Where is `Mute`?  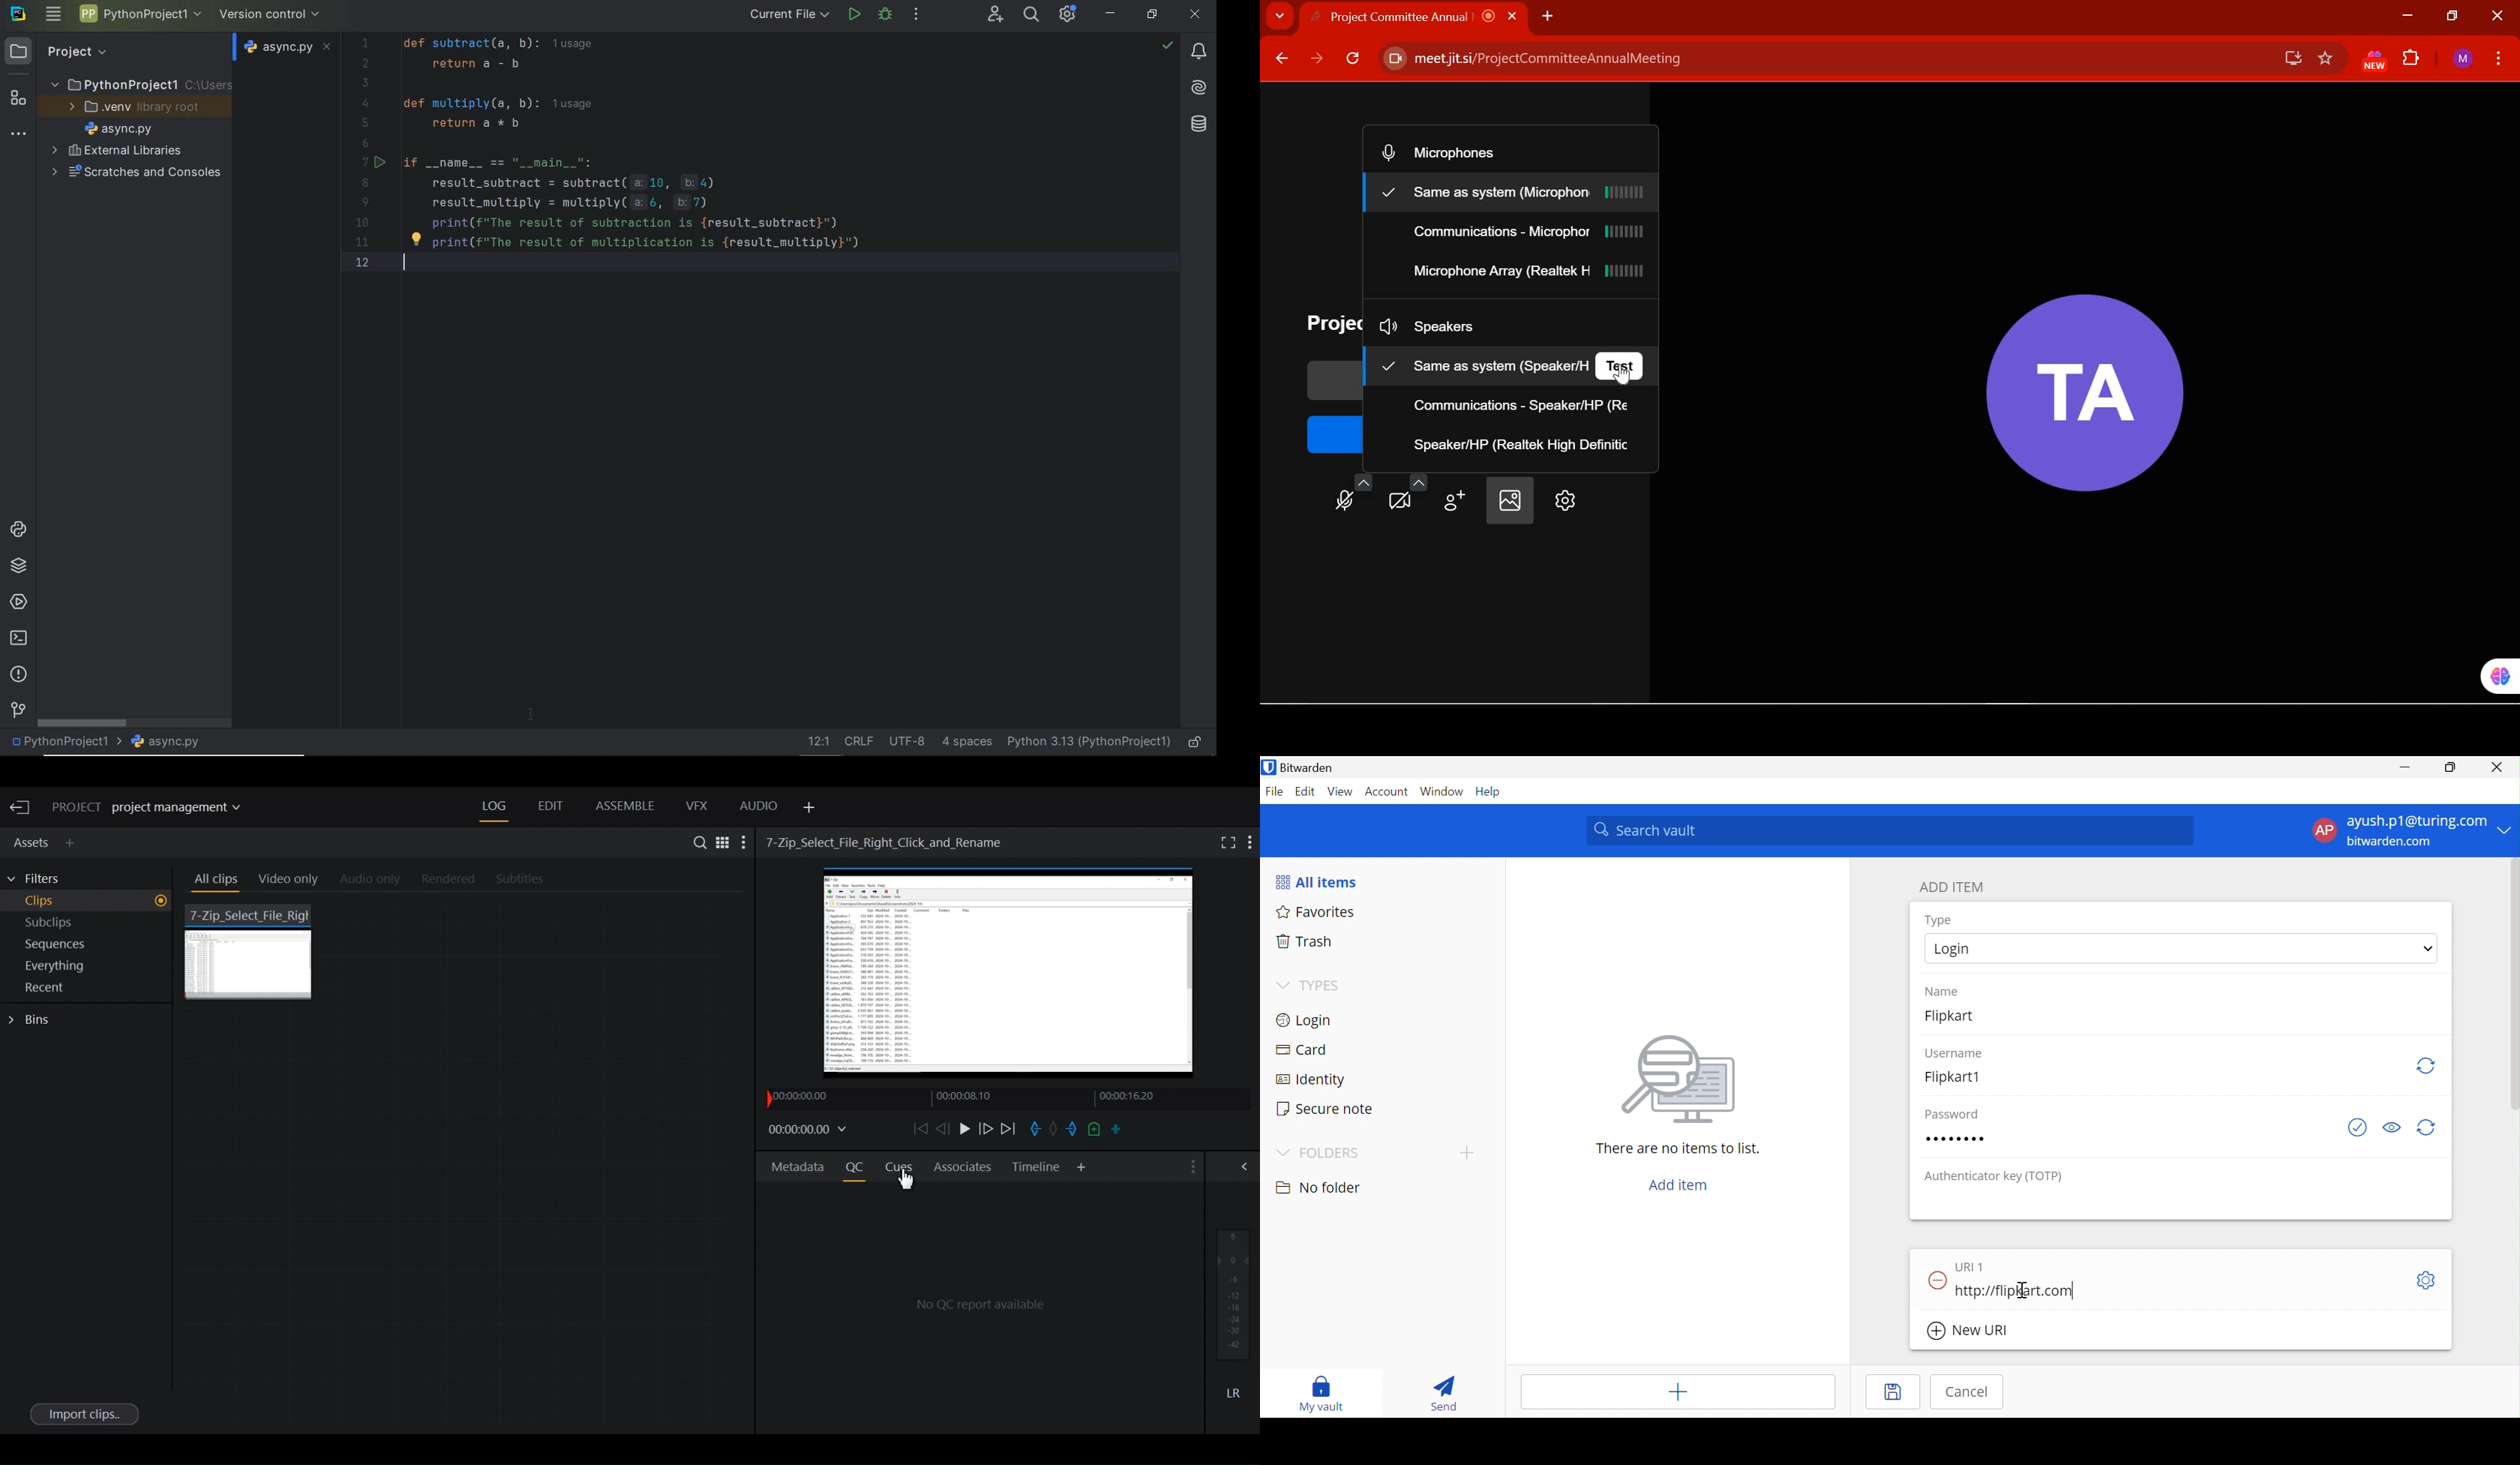 Mute is located at coordinates (1233, 1392).